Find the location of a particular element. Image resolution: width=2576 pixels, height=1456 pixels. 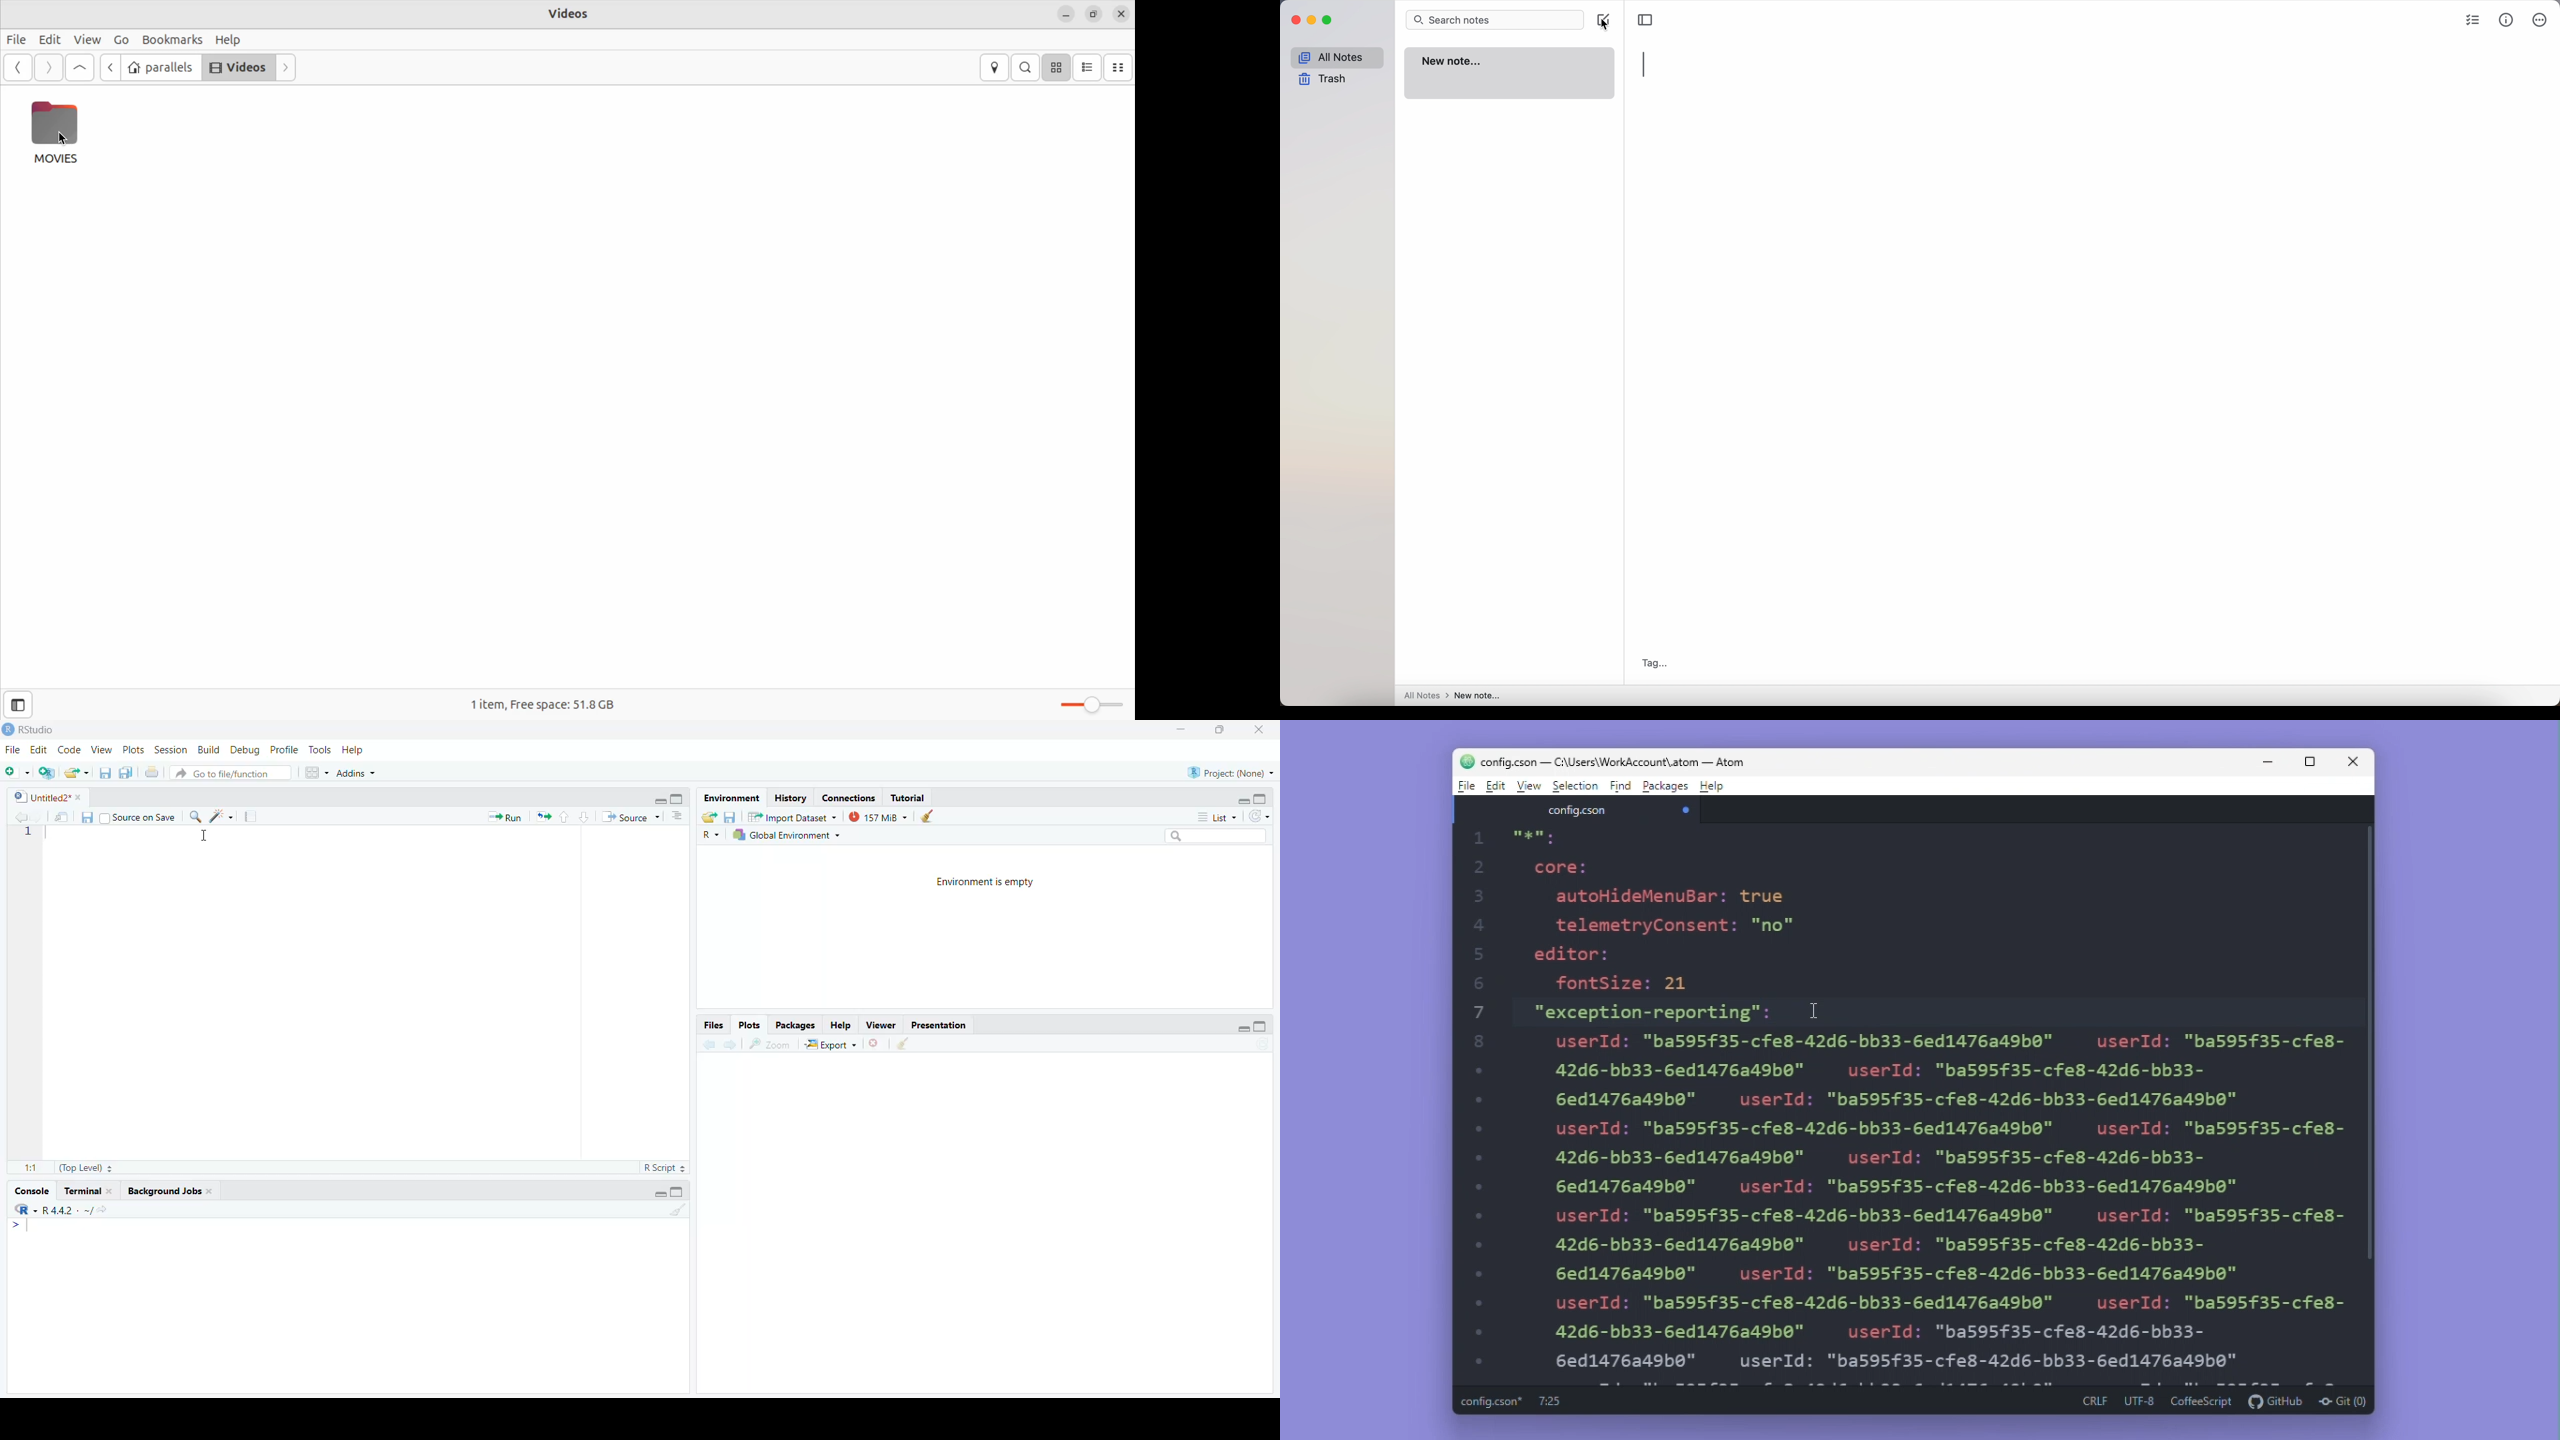

Files is located at coordinates (713, 1025).